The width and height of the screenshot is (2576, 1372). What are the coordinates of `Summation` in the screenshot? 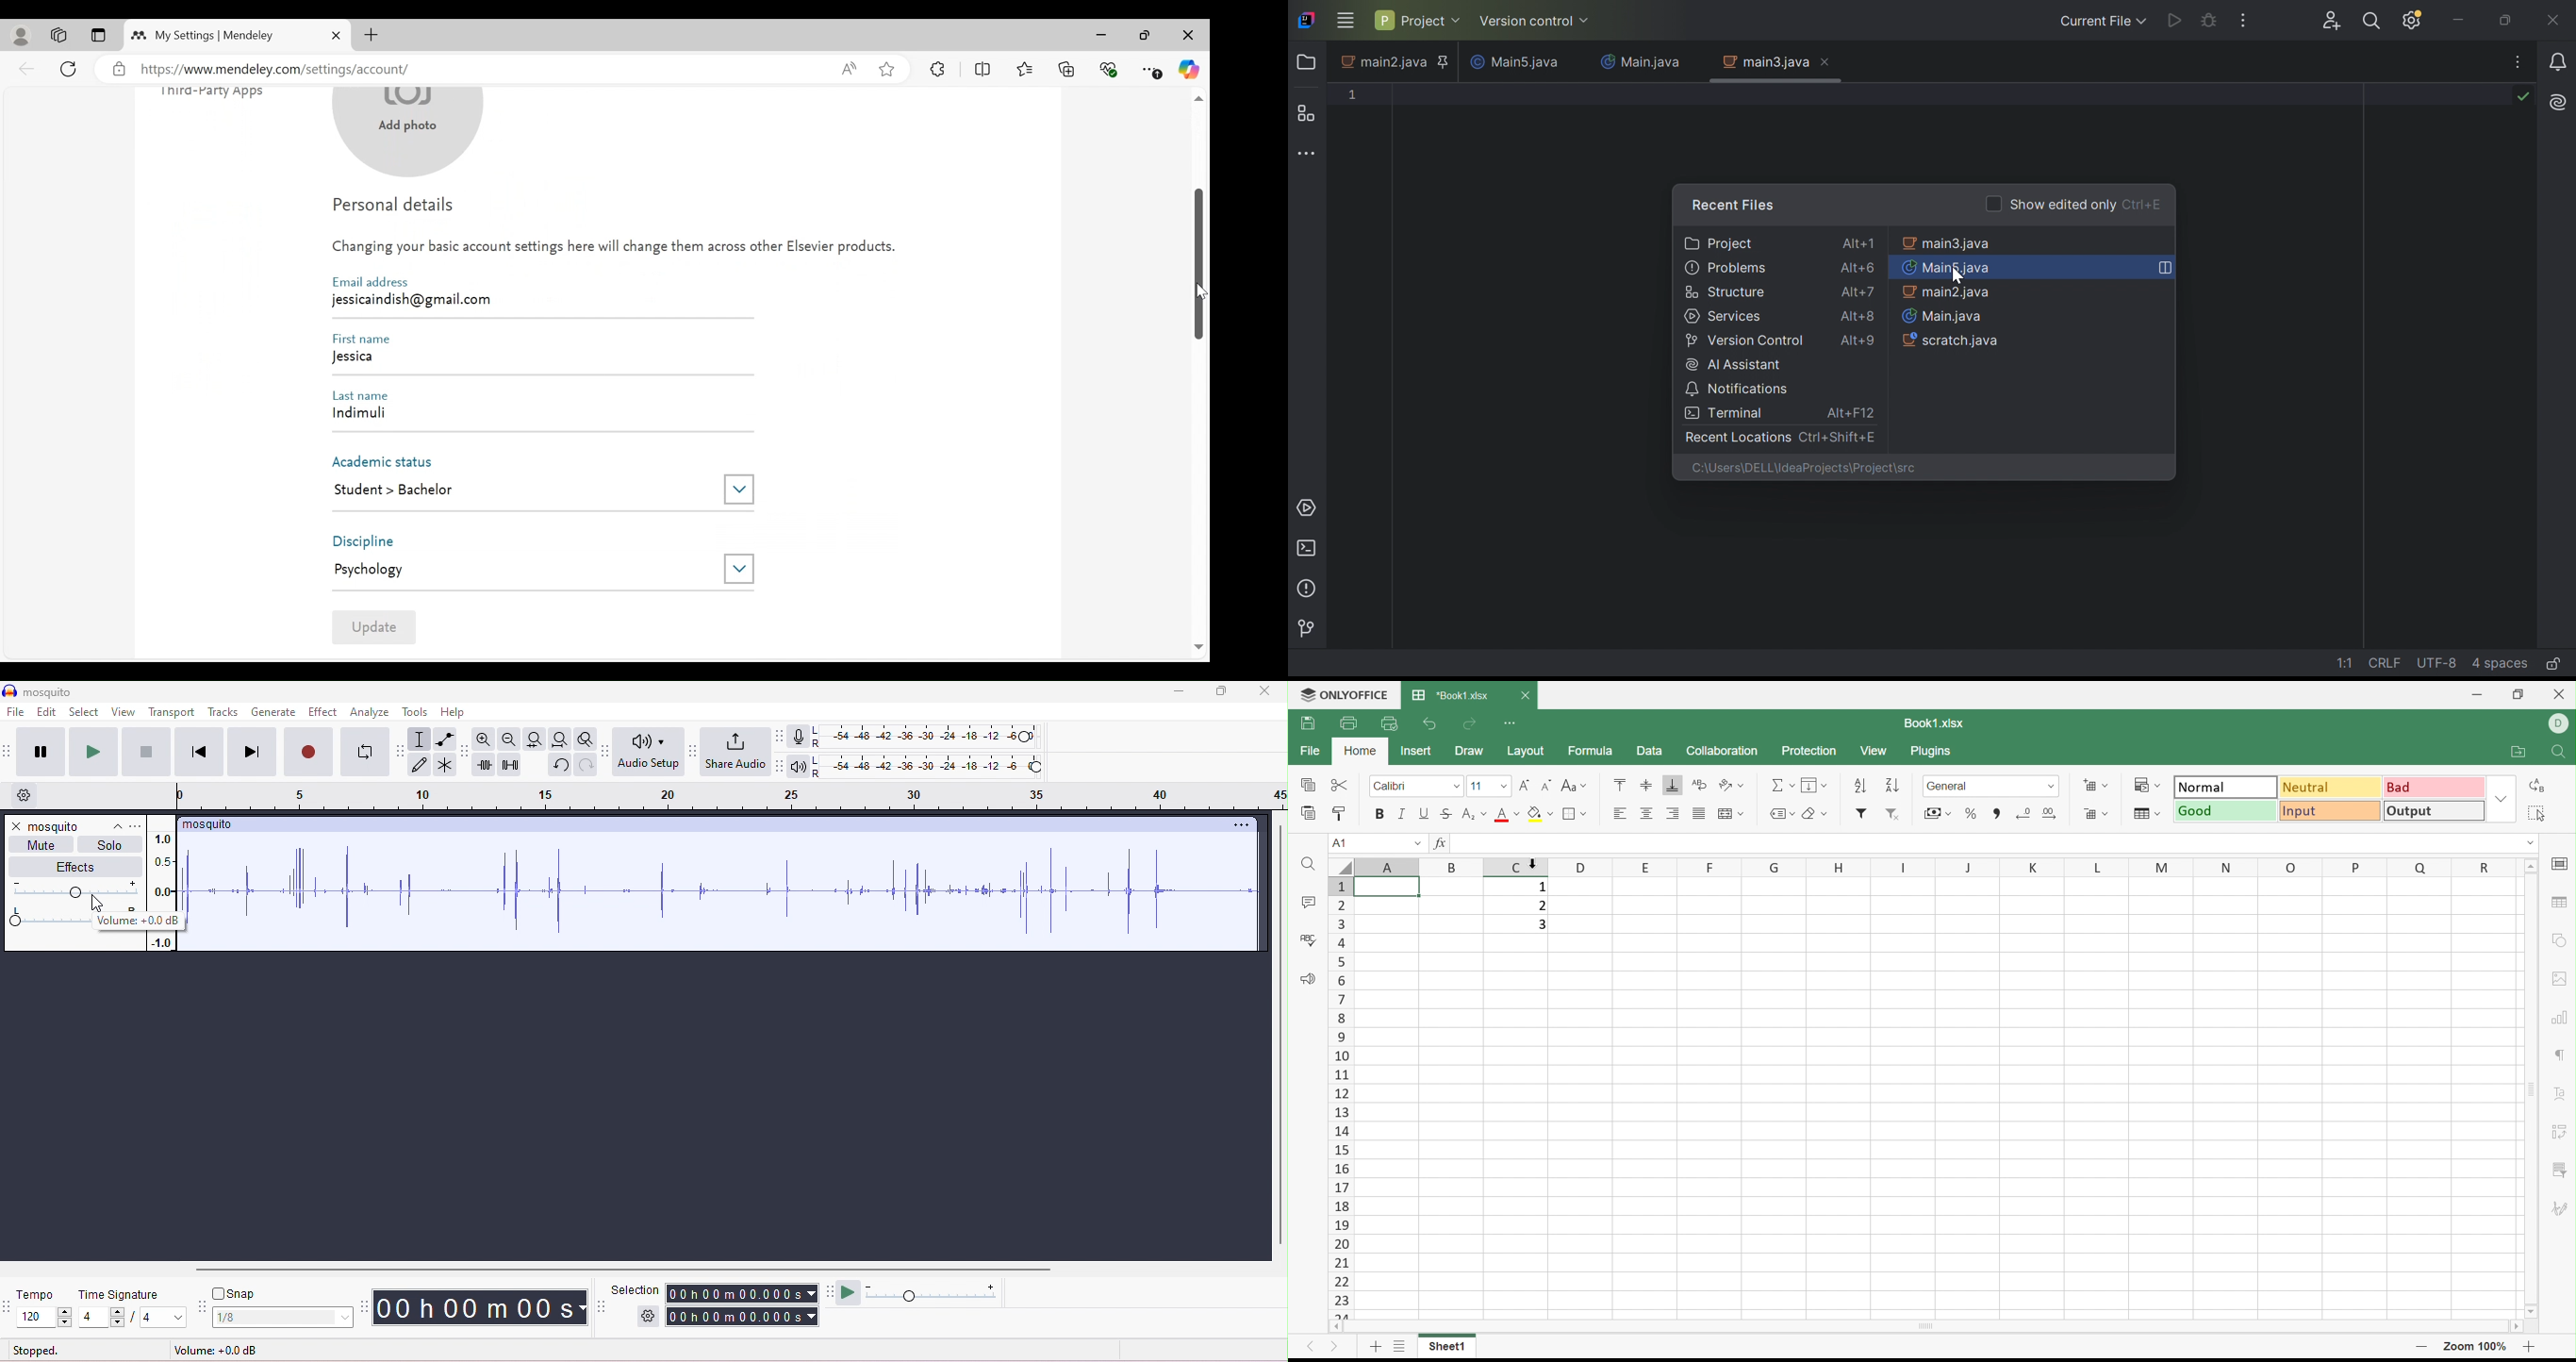 It's located at (1777, 786).